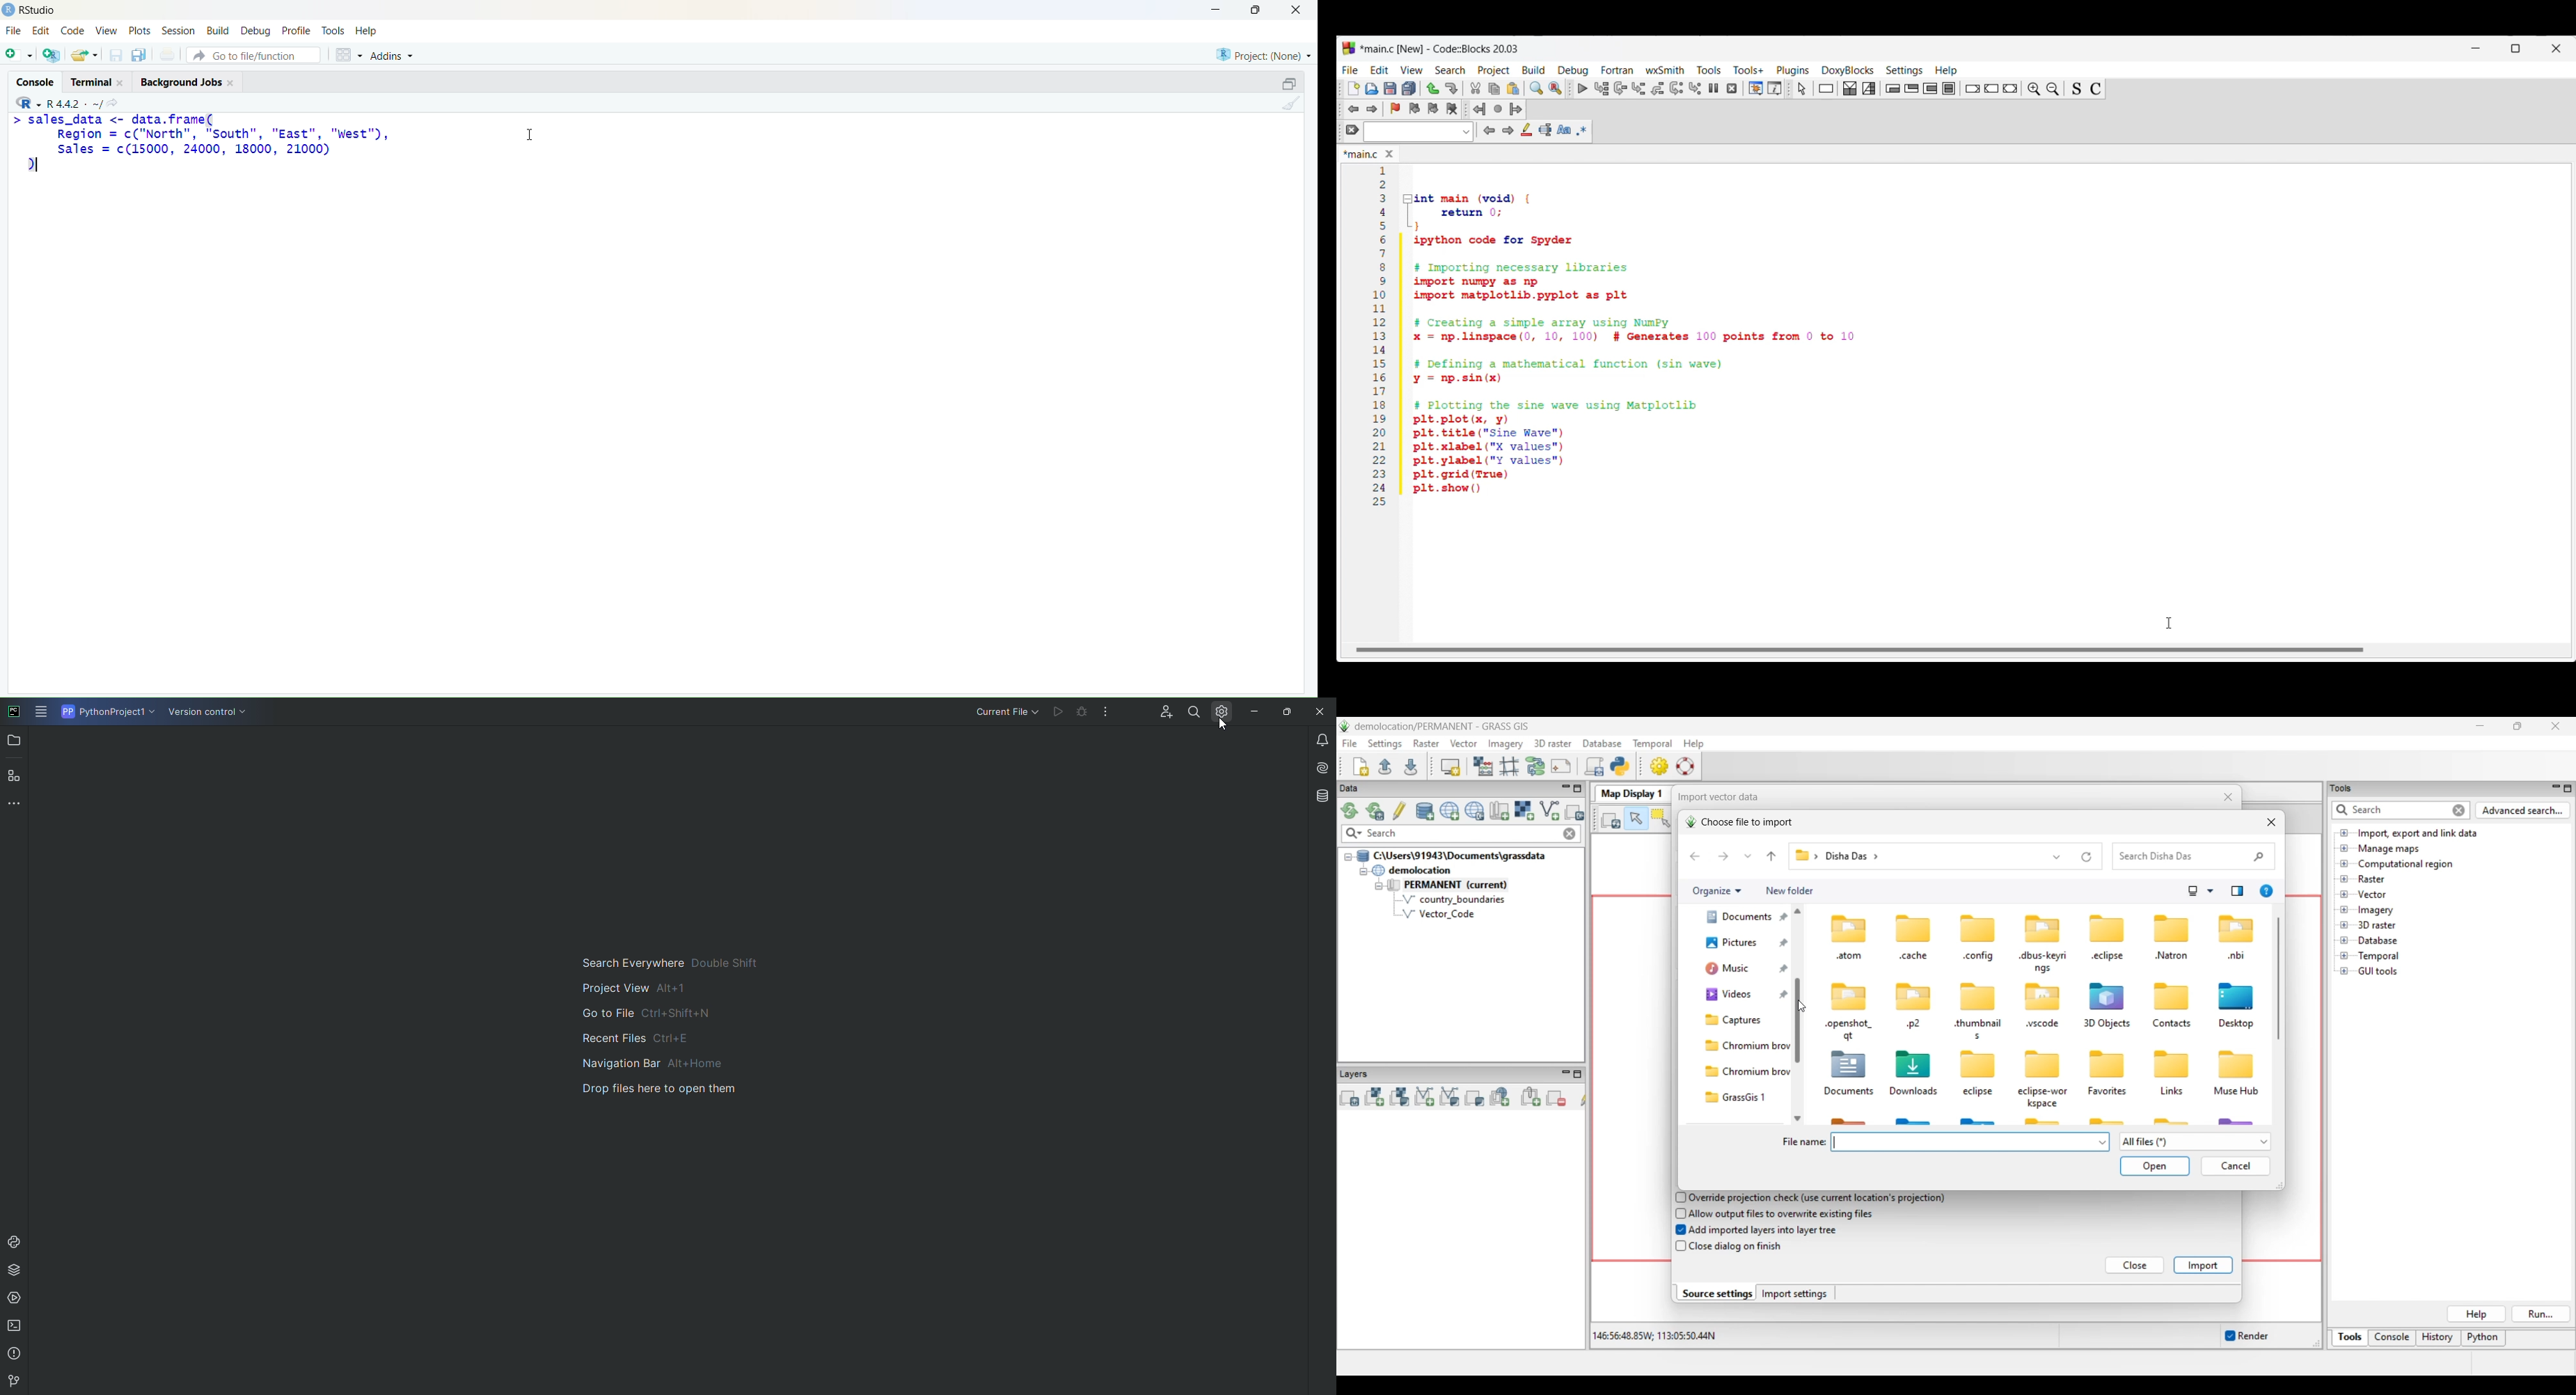 The image size is (2576, 1400). I want to click on Plugins menu, so click(1793, 71).